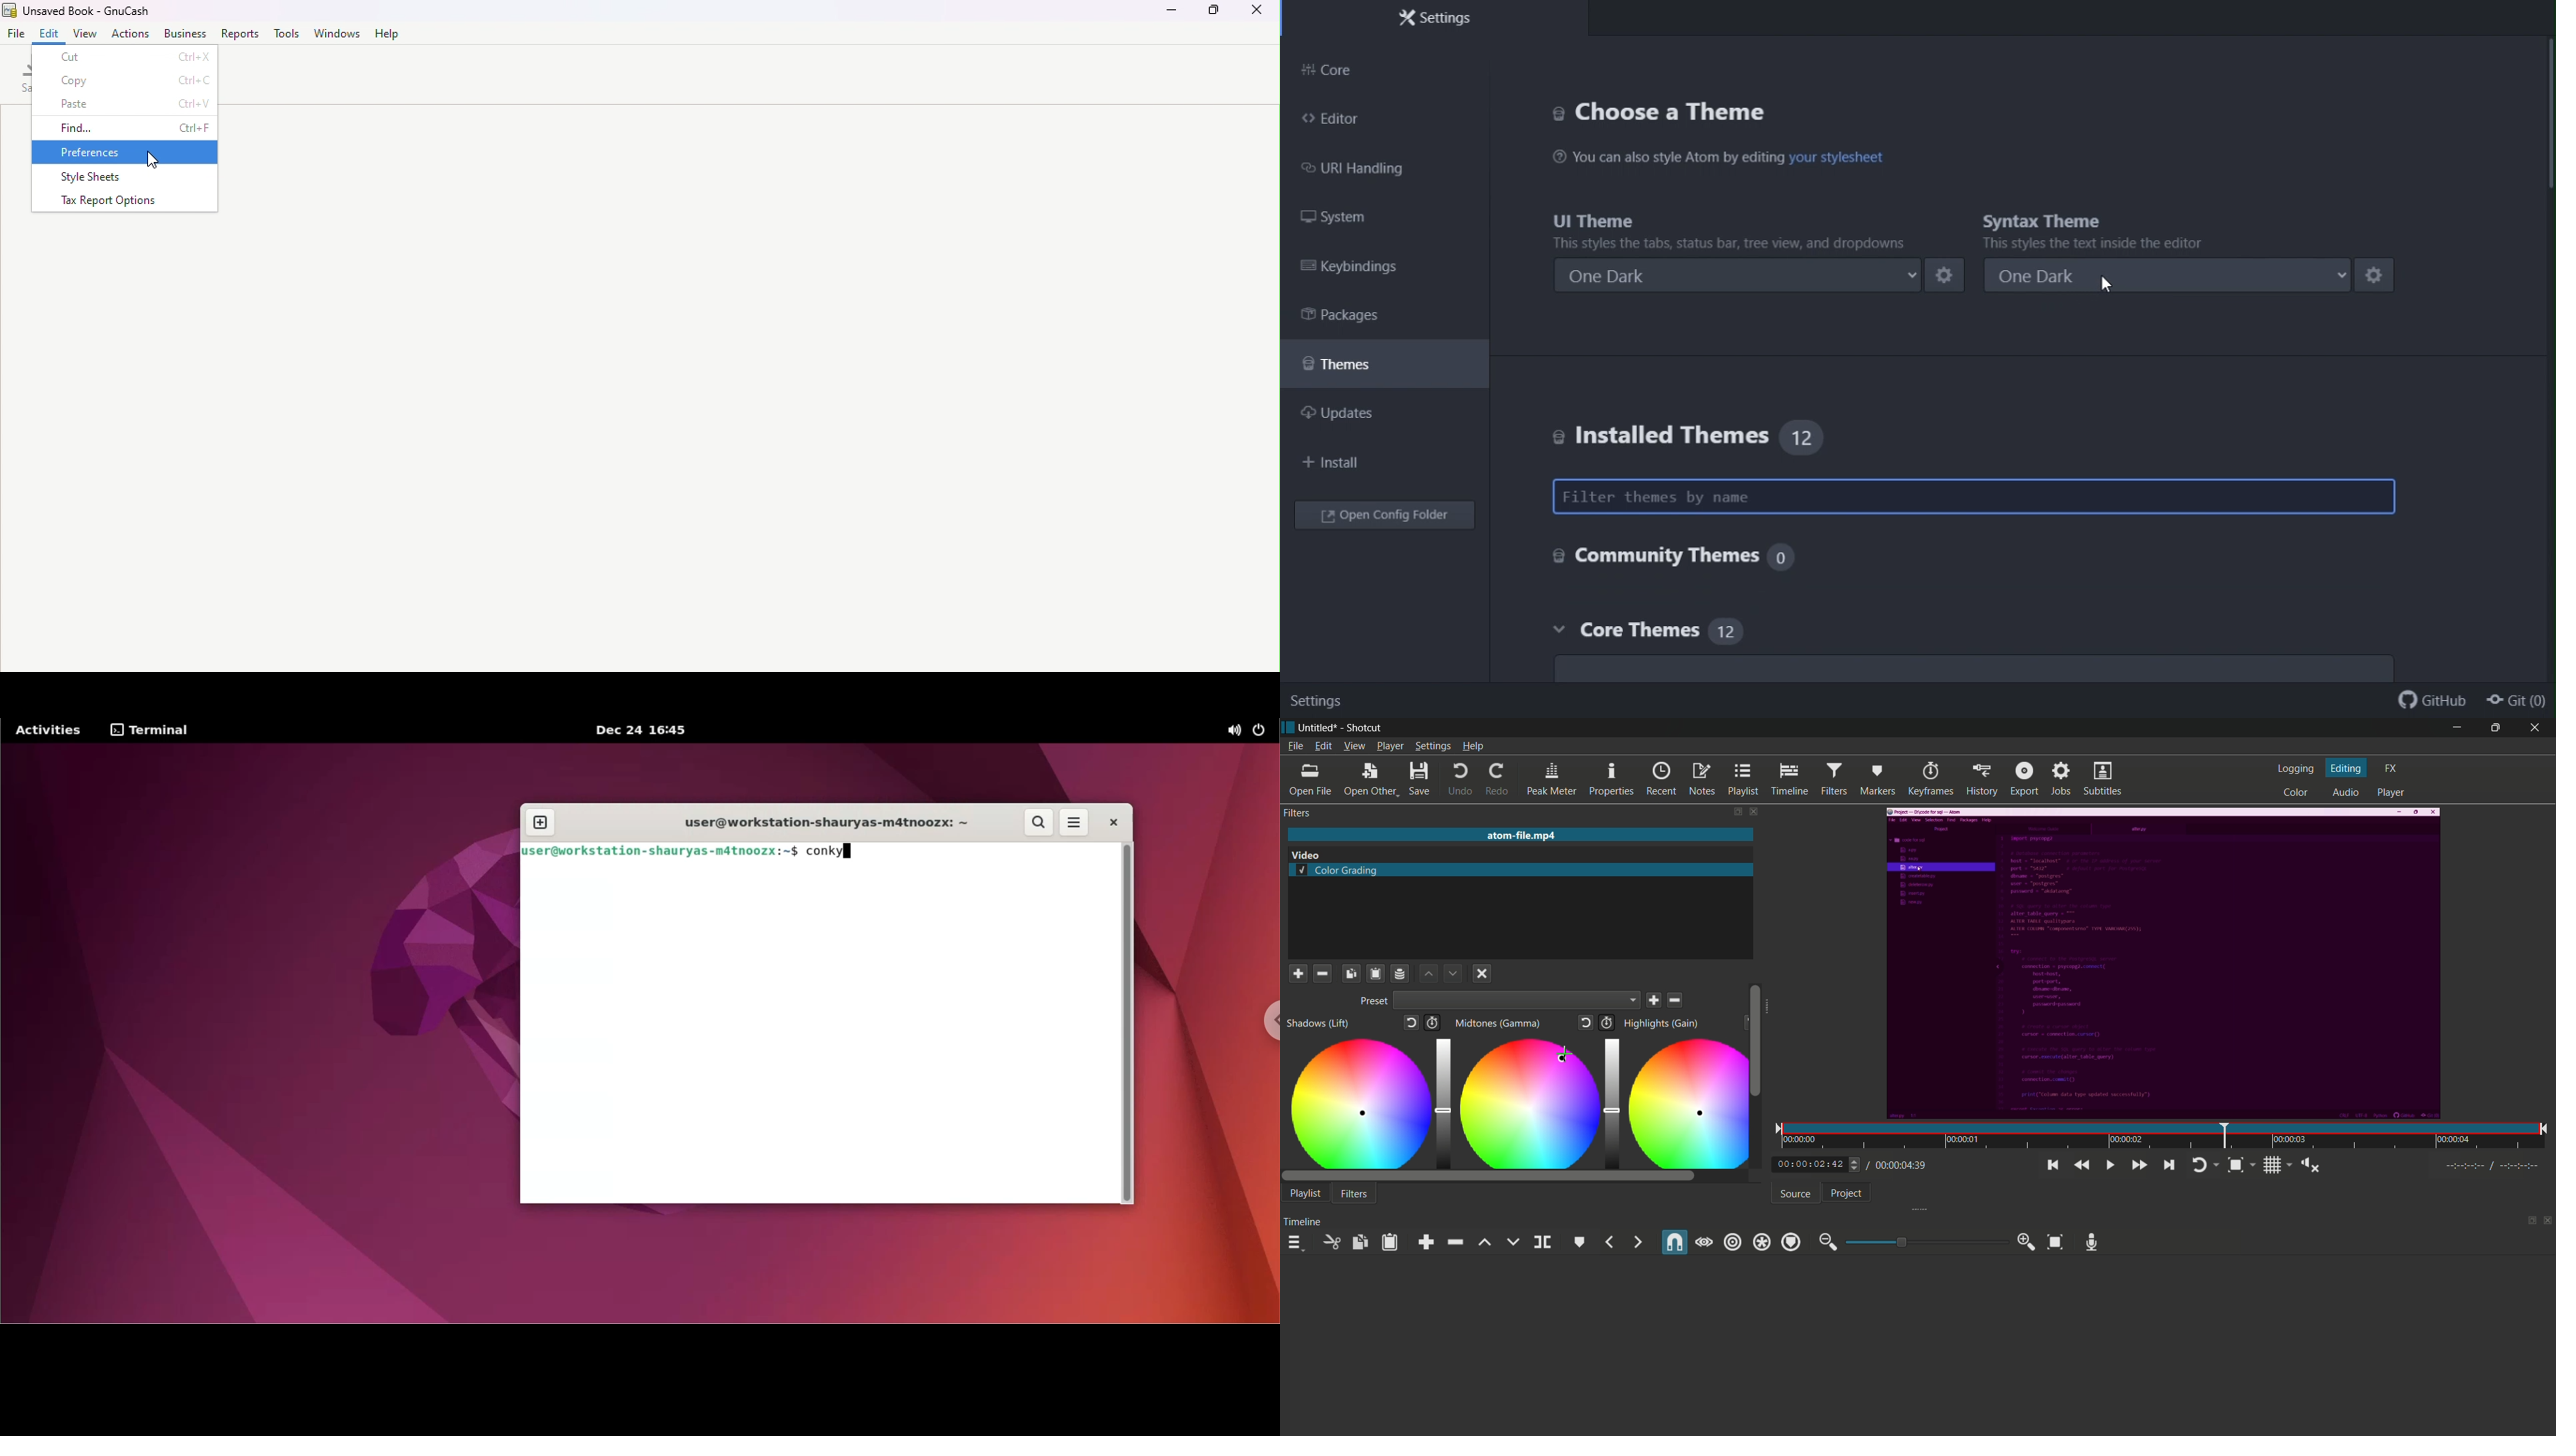  Describe the element at coordinates (1674, 111) in the screenshot. I see `` at that location.